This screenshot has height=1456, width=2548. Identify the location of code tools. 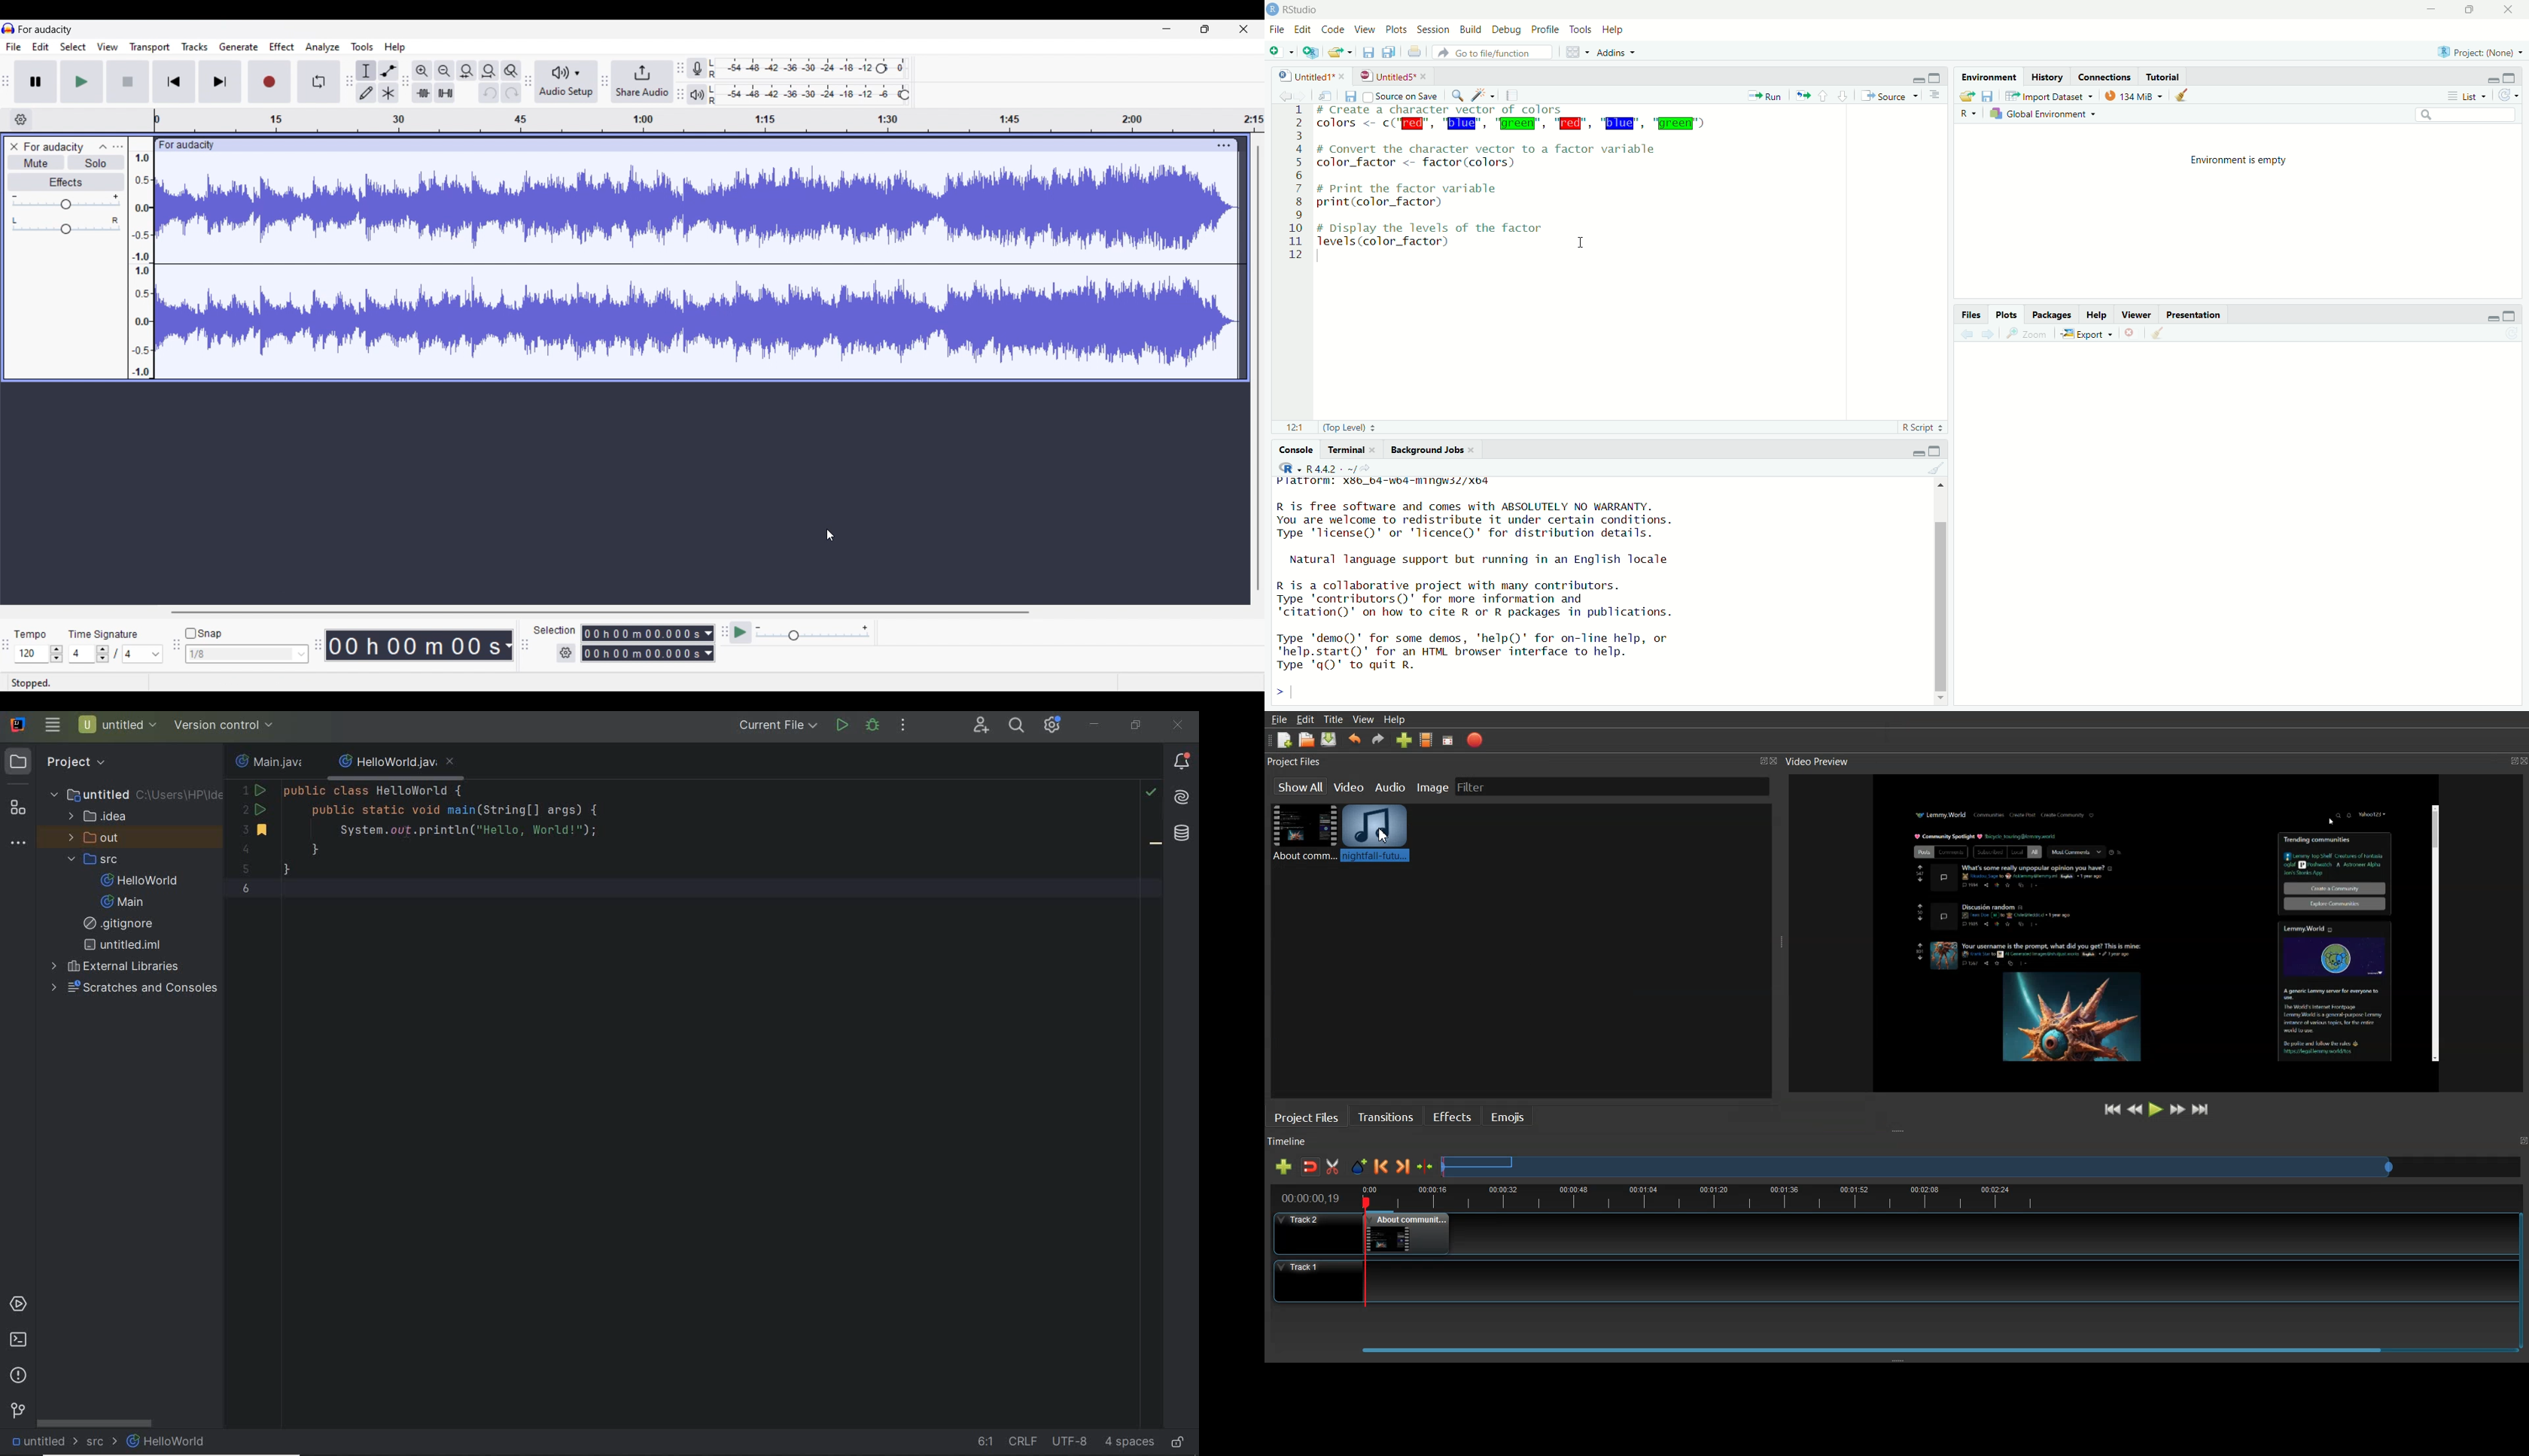
(1484, 95).